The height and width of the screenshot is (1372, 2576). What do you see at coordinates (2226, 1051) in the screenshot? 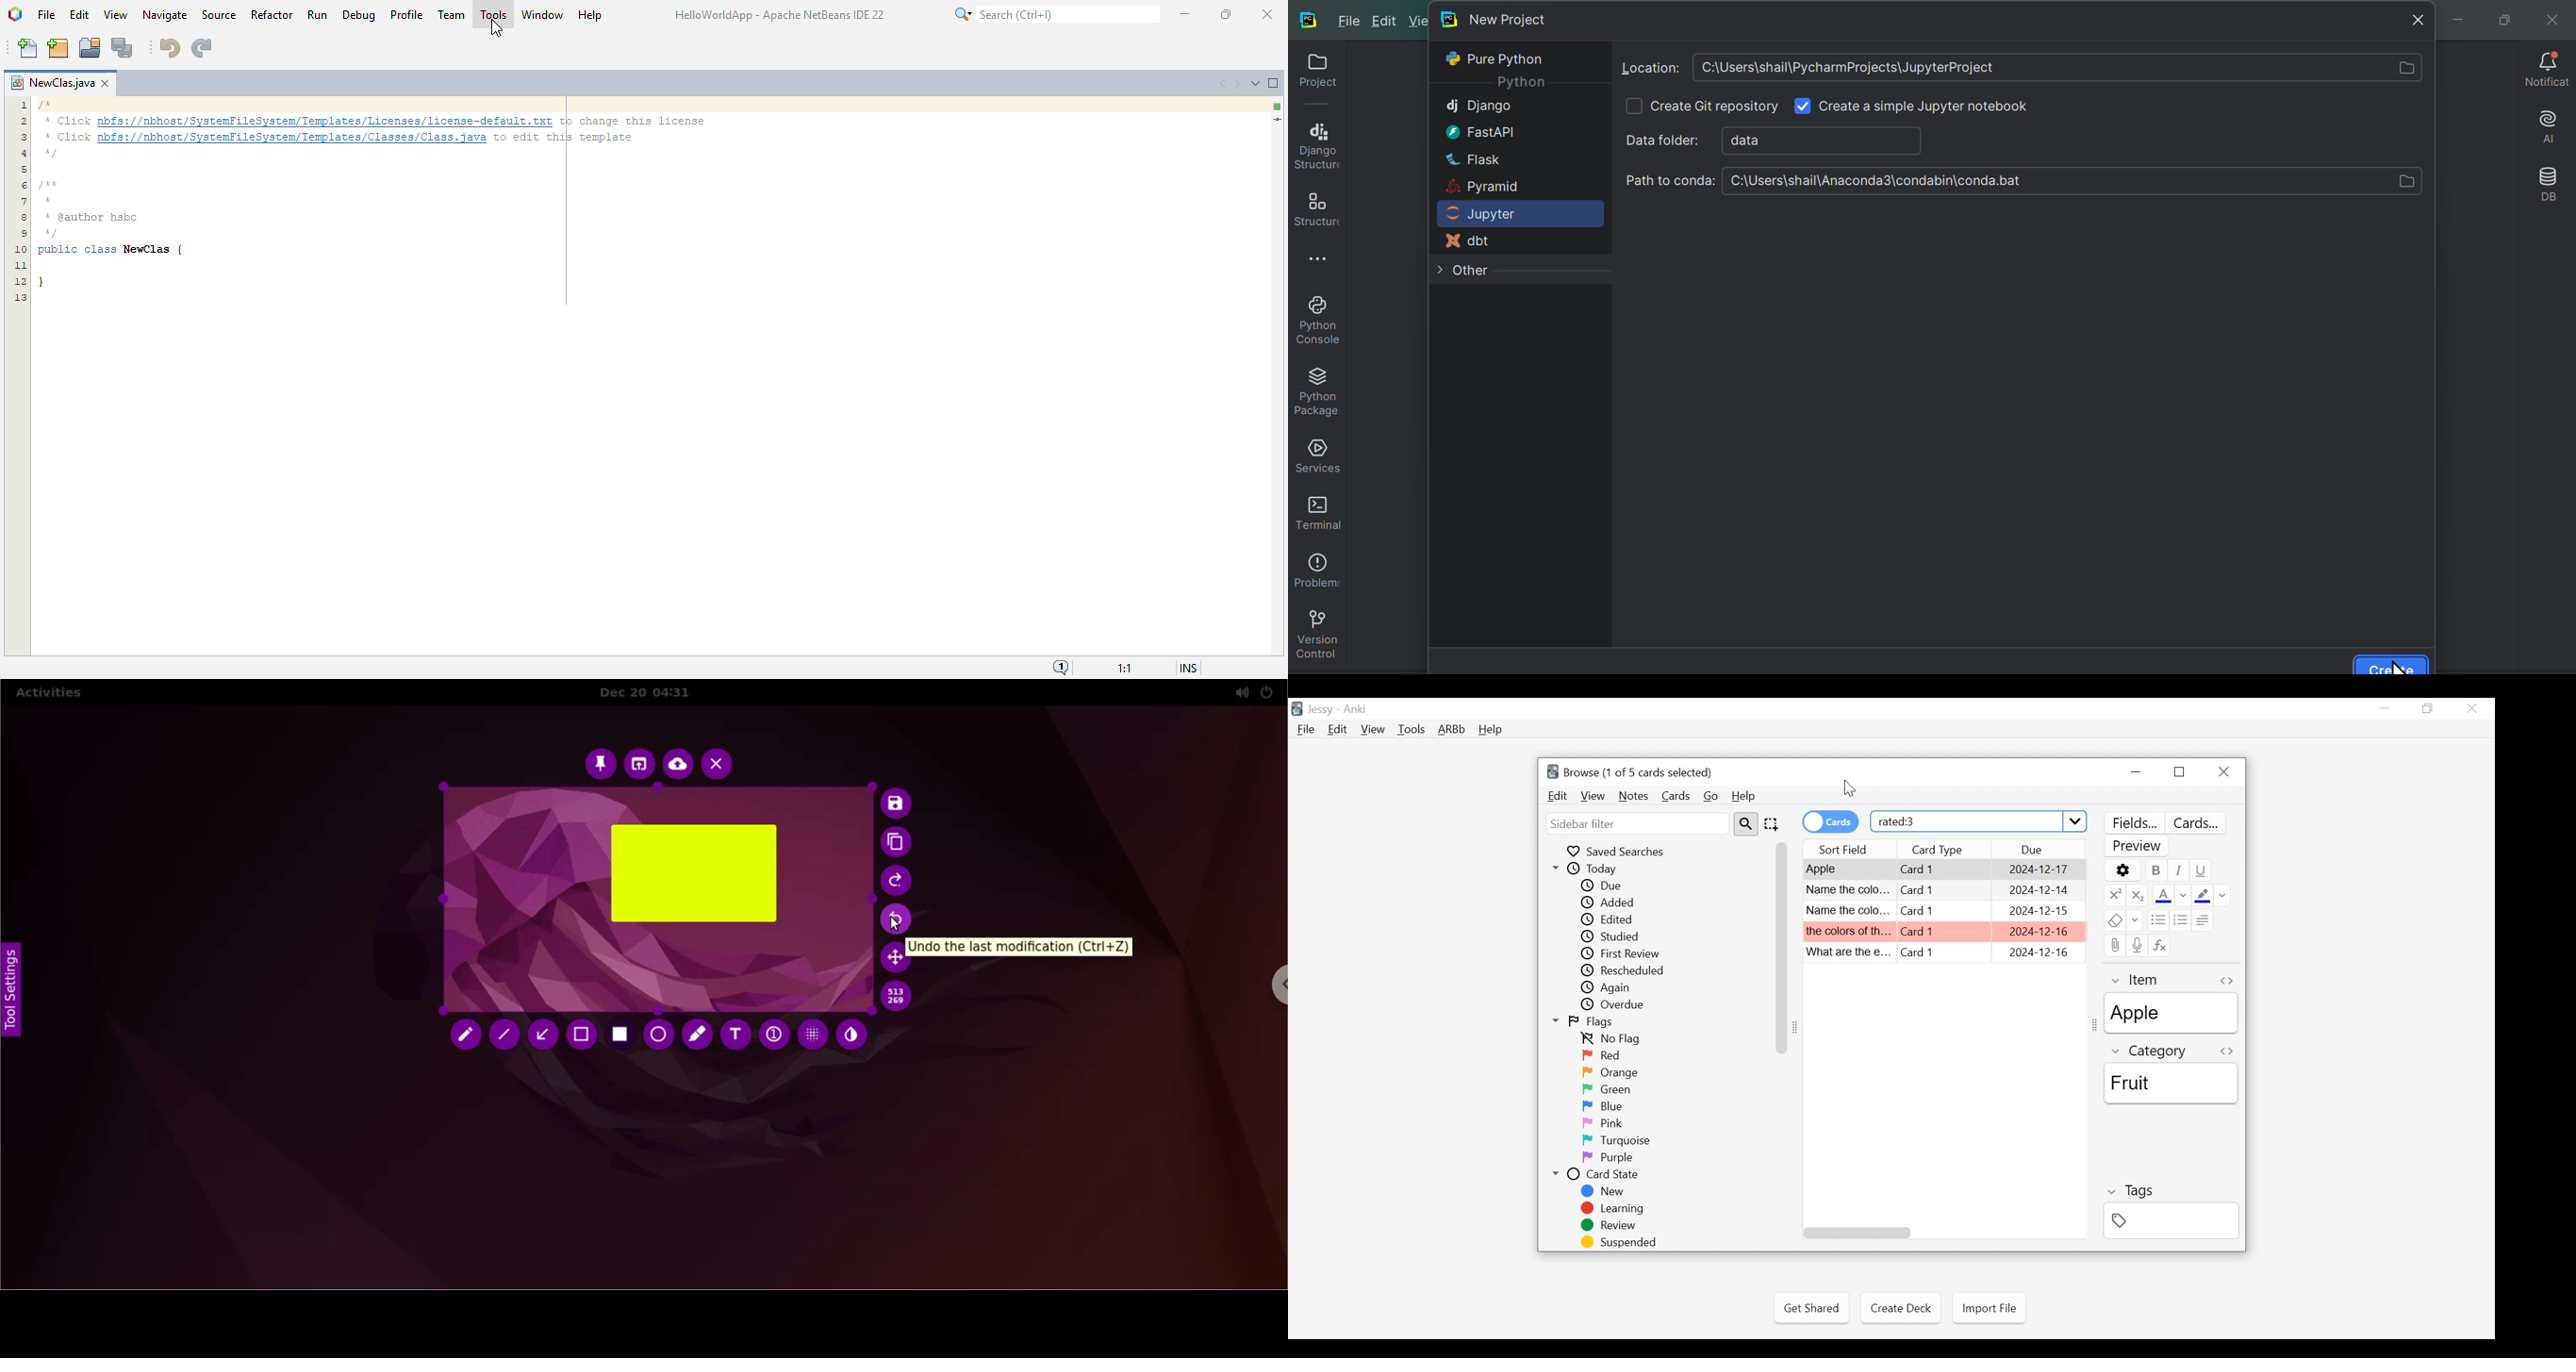
I see `Toggle HTML Editor` at bounding box center [2226, 1051].